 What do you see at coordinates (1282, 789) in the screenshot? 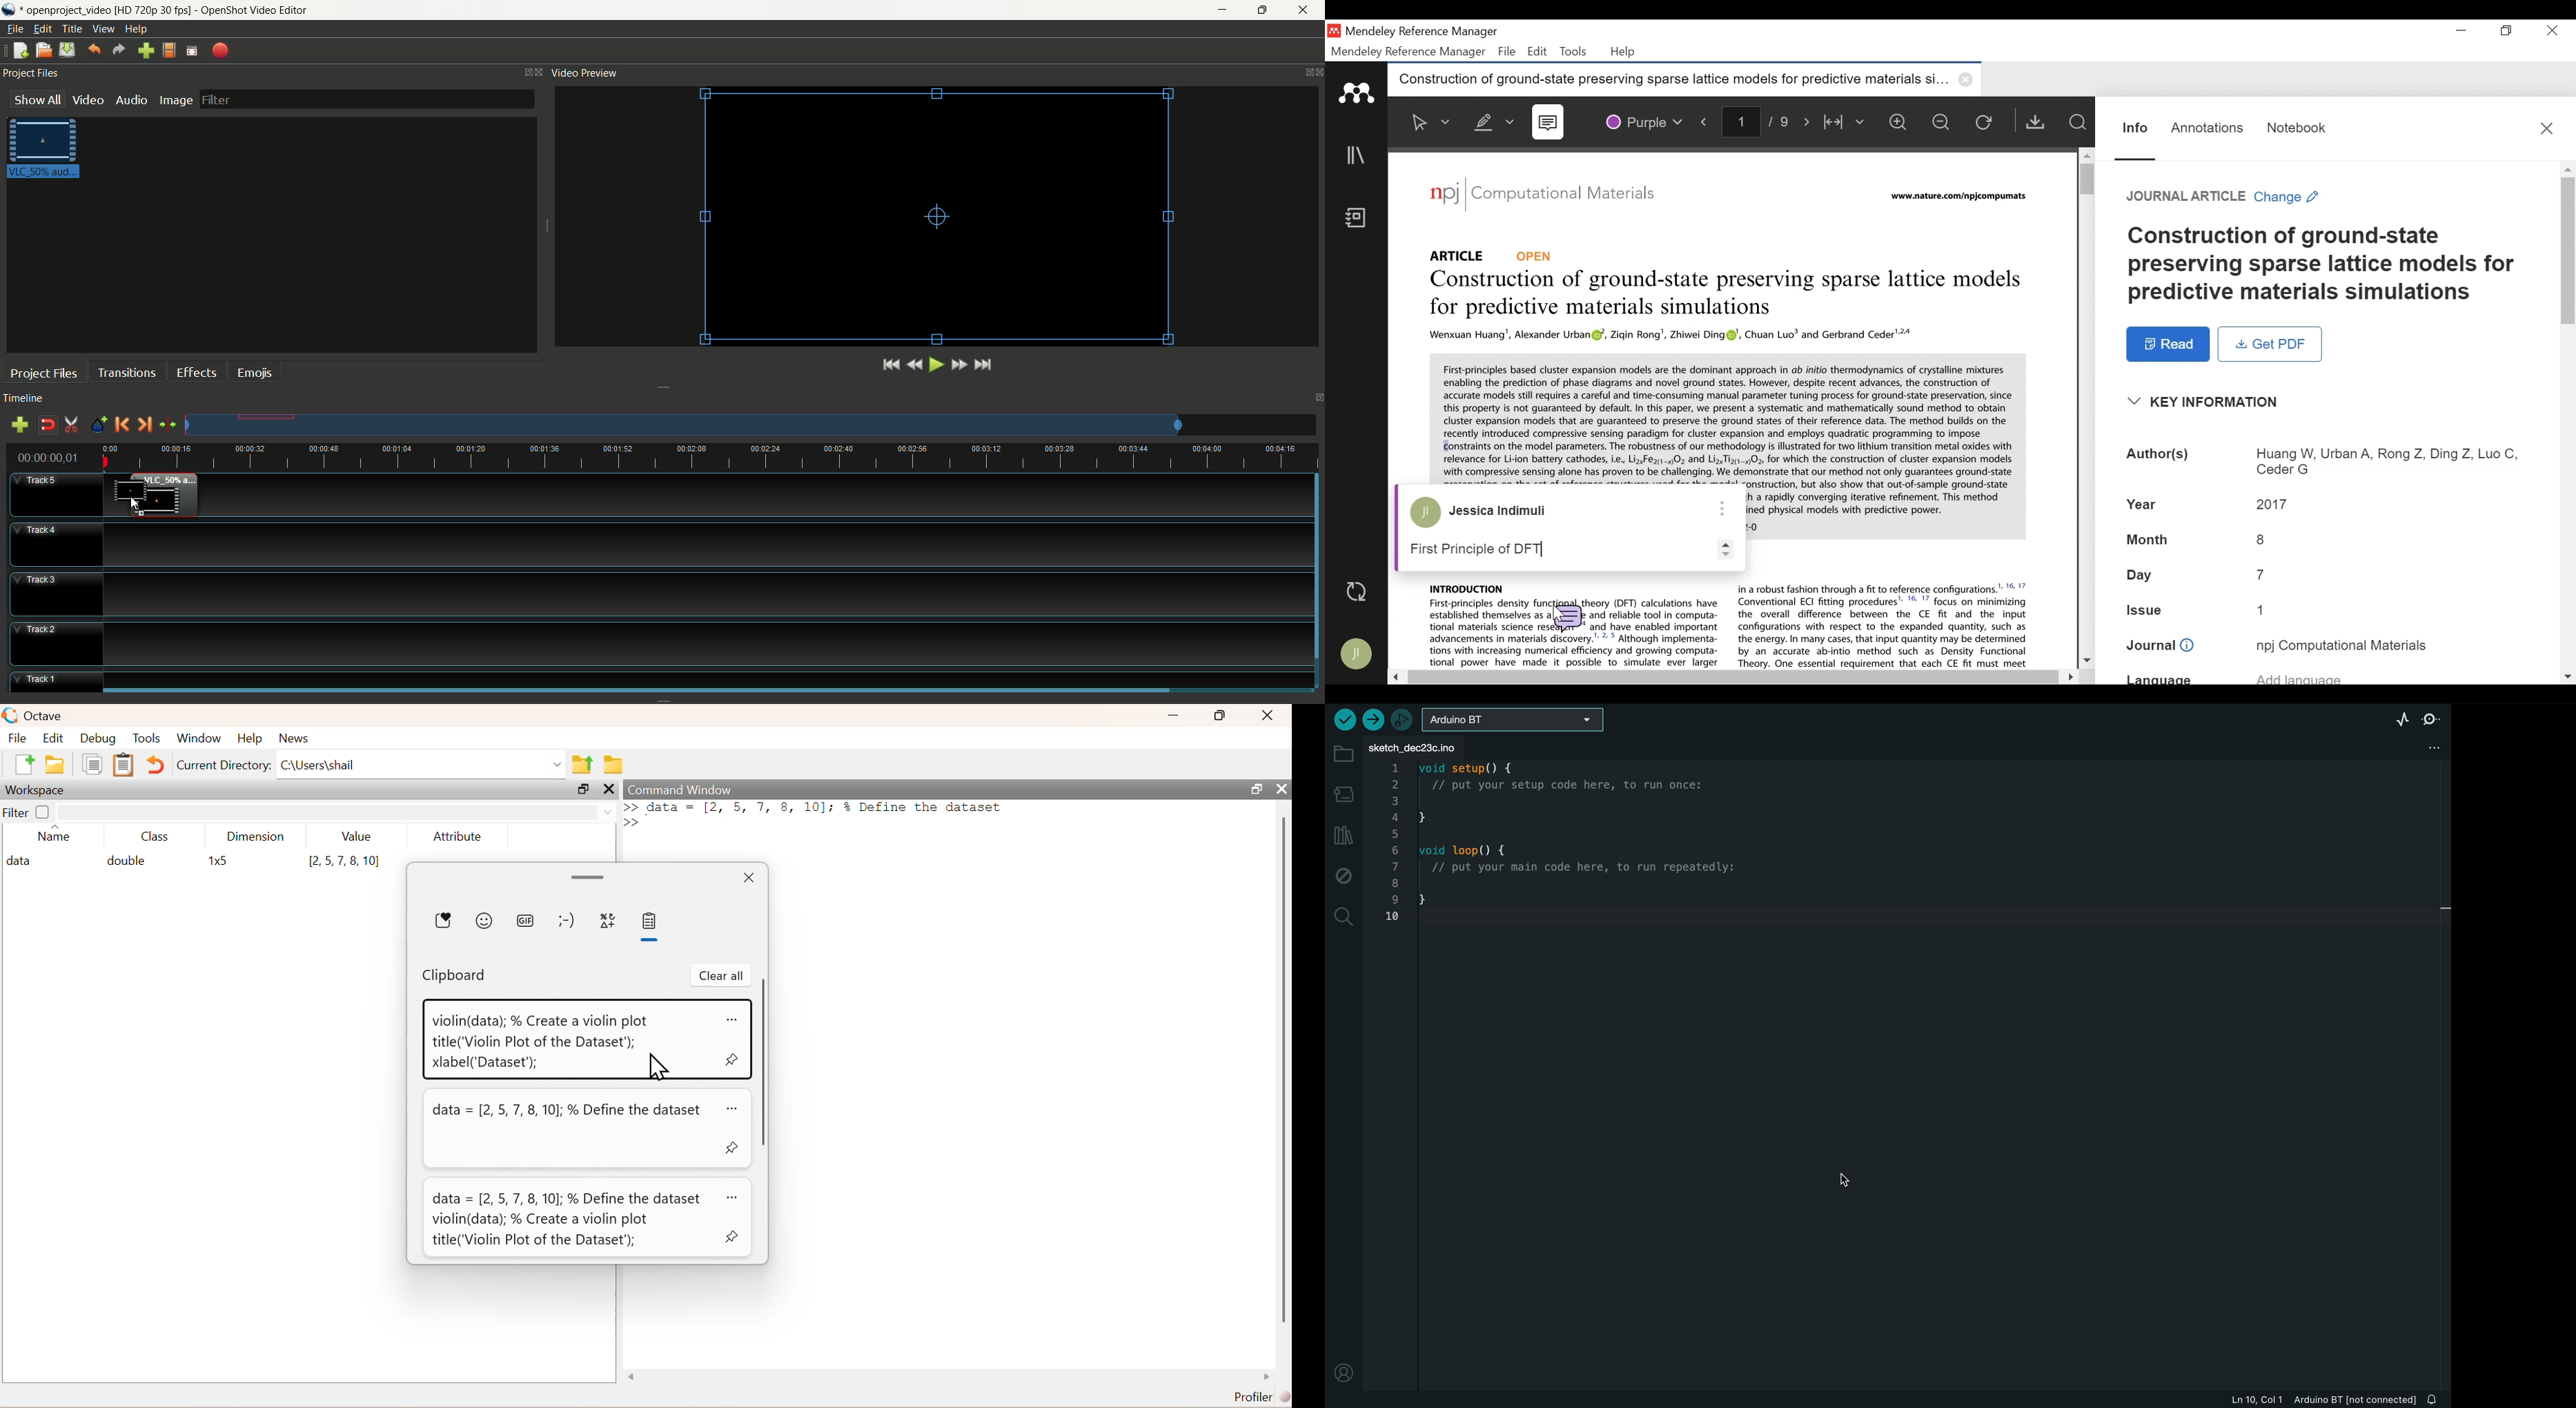
I see `close` at bounding box center [1282, 789].